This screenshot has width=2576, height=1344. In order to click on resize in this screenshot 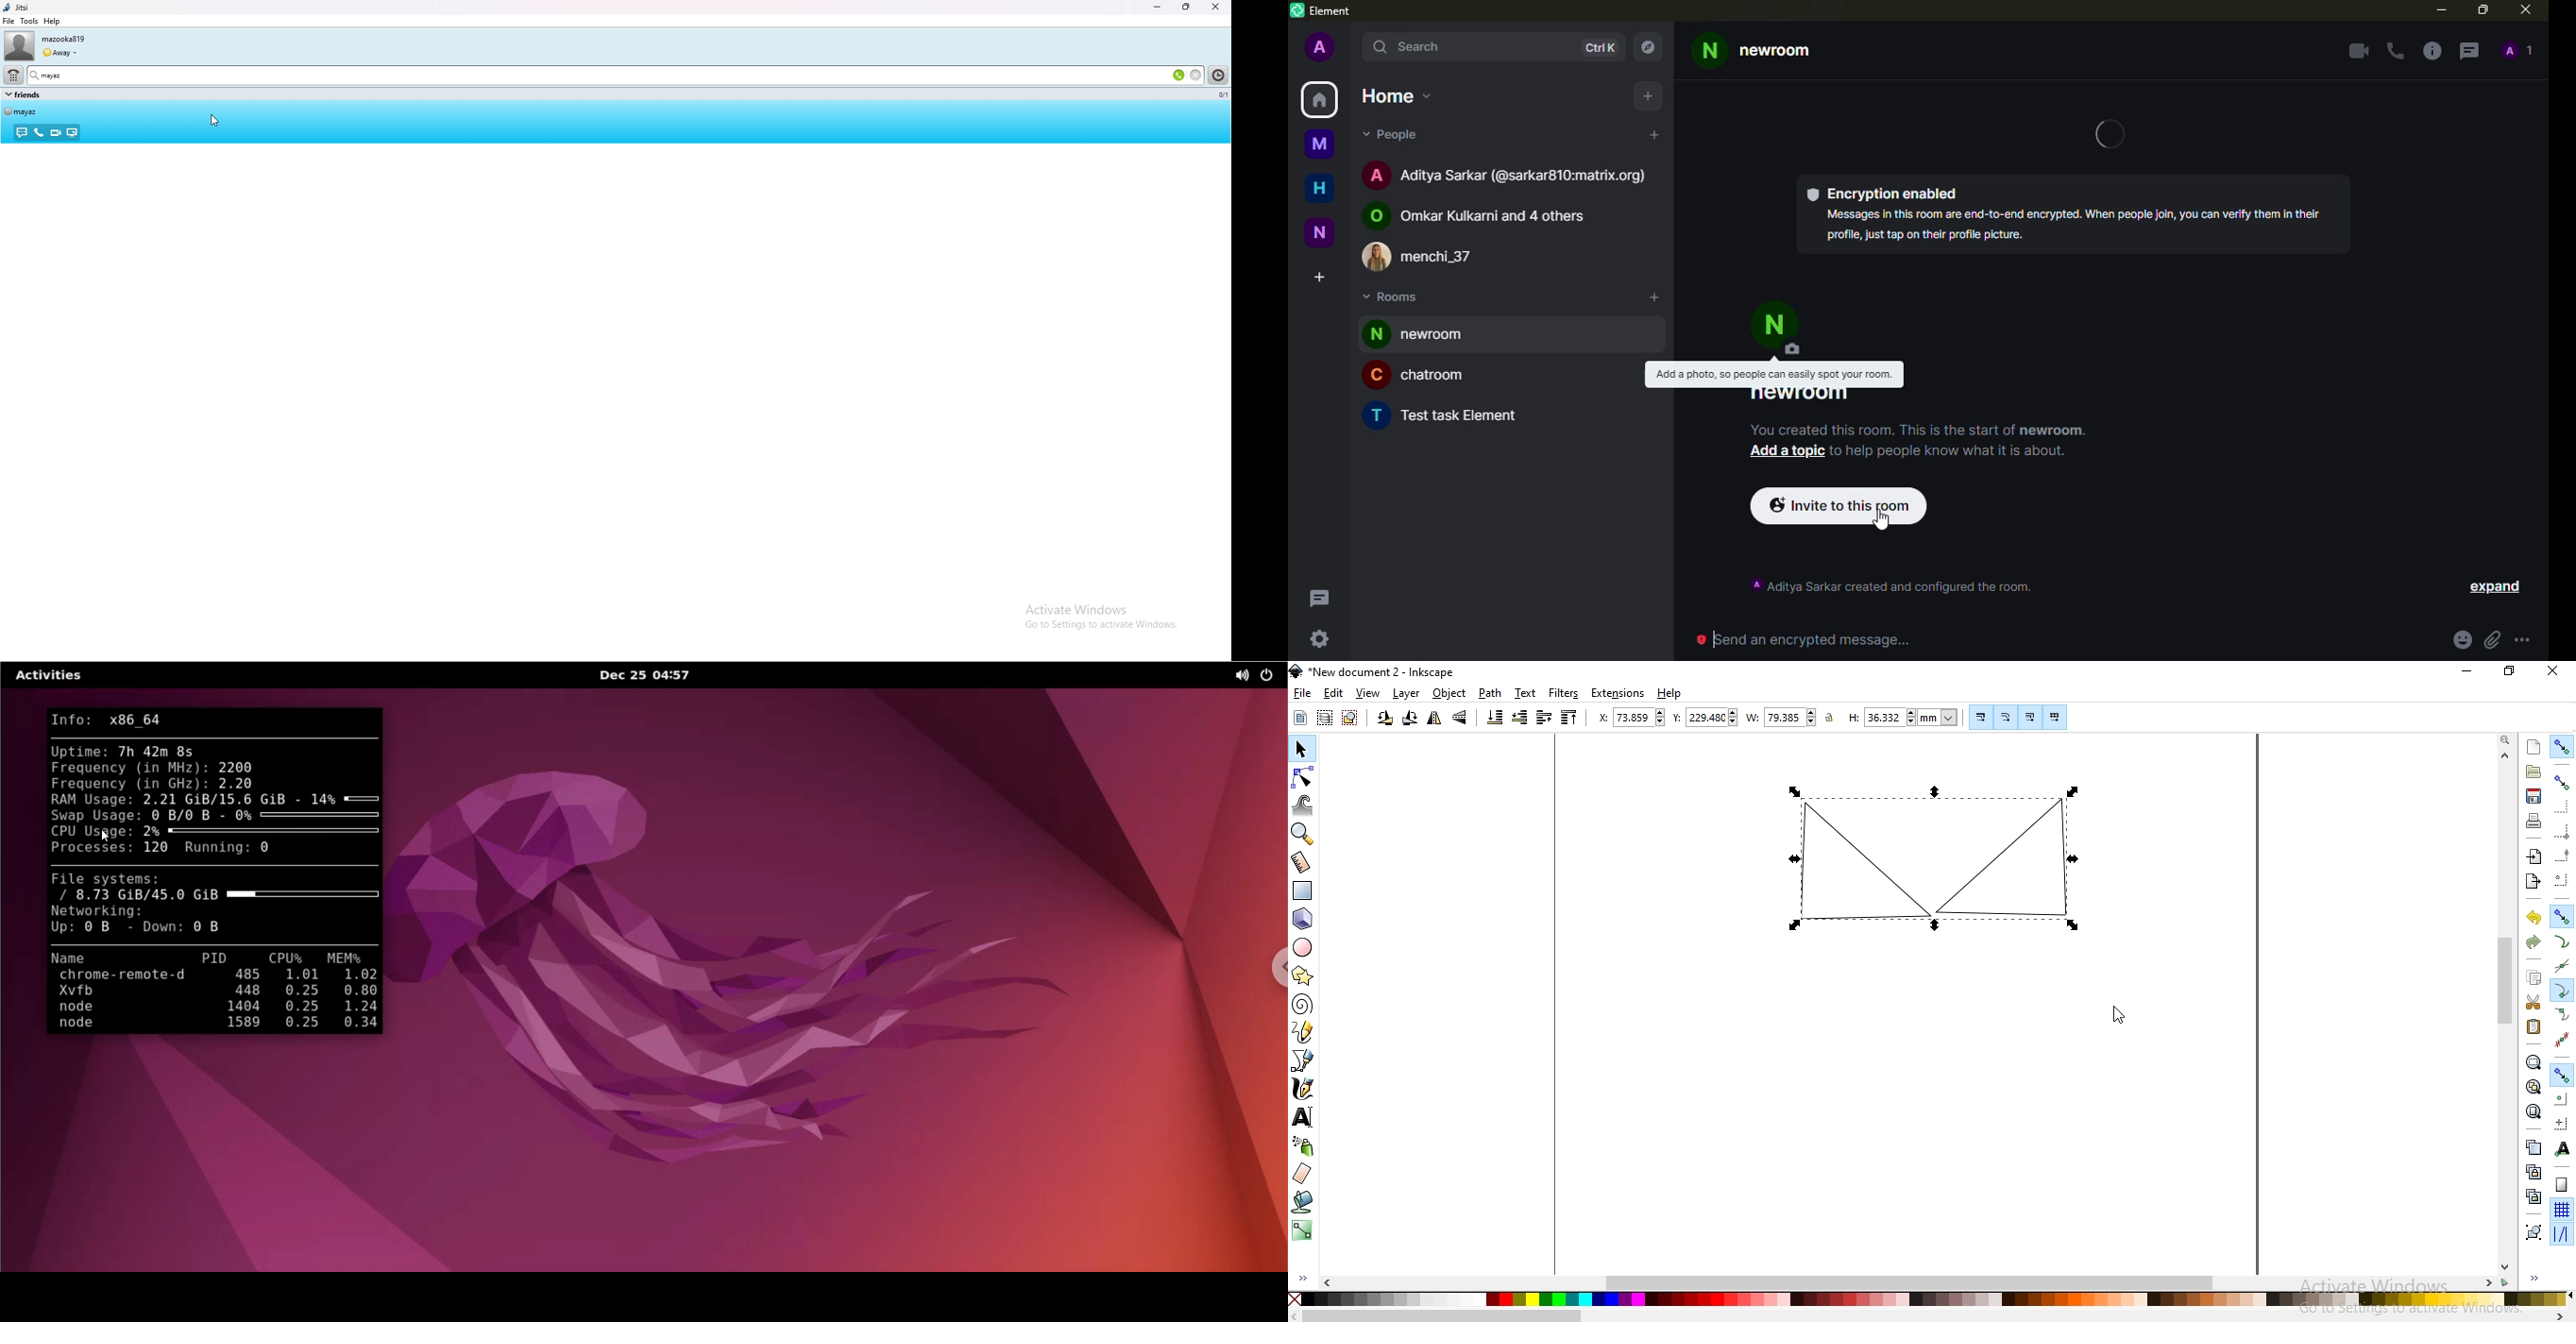, I will do `click(1188, 7)`.